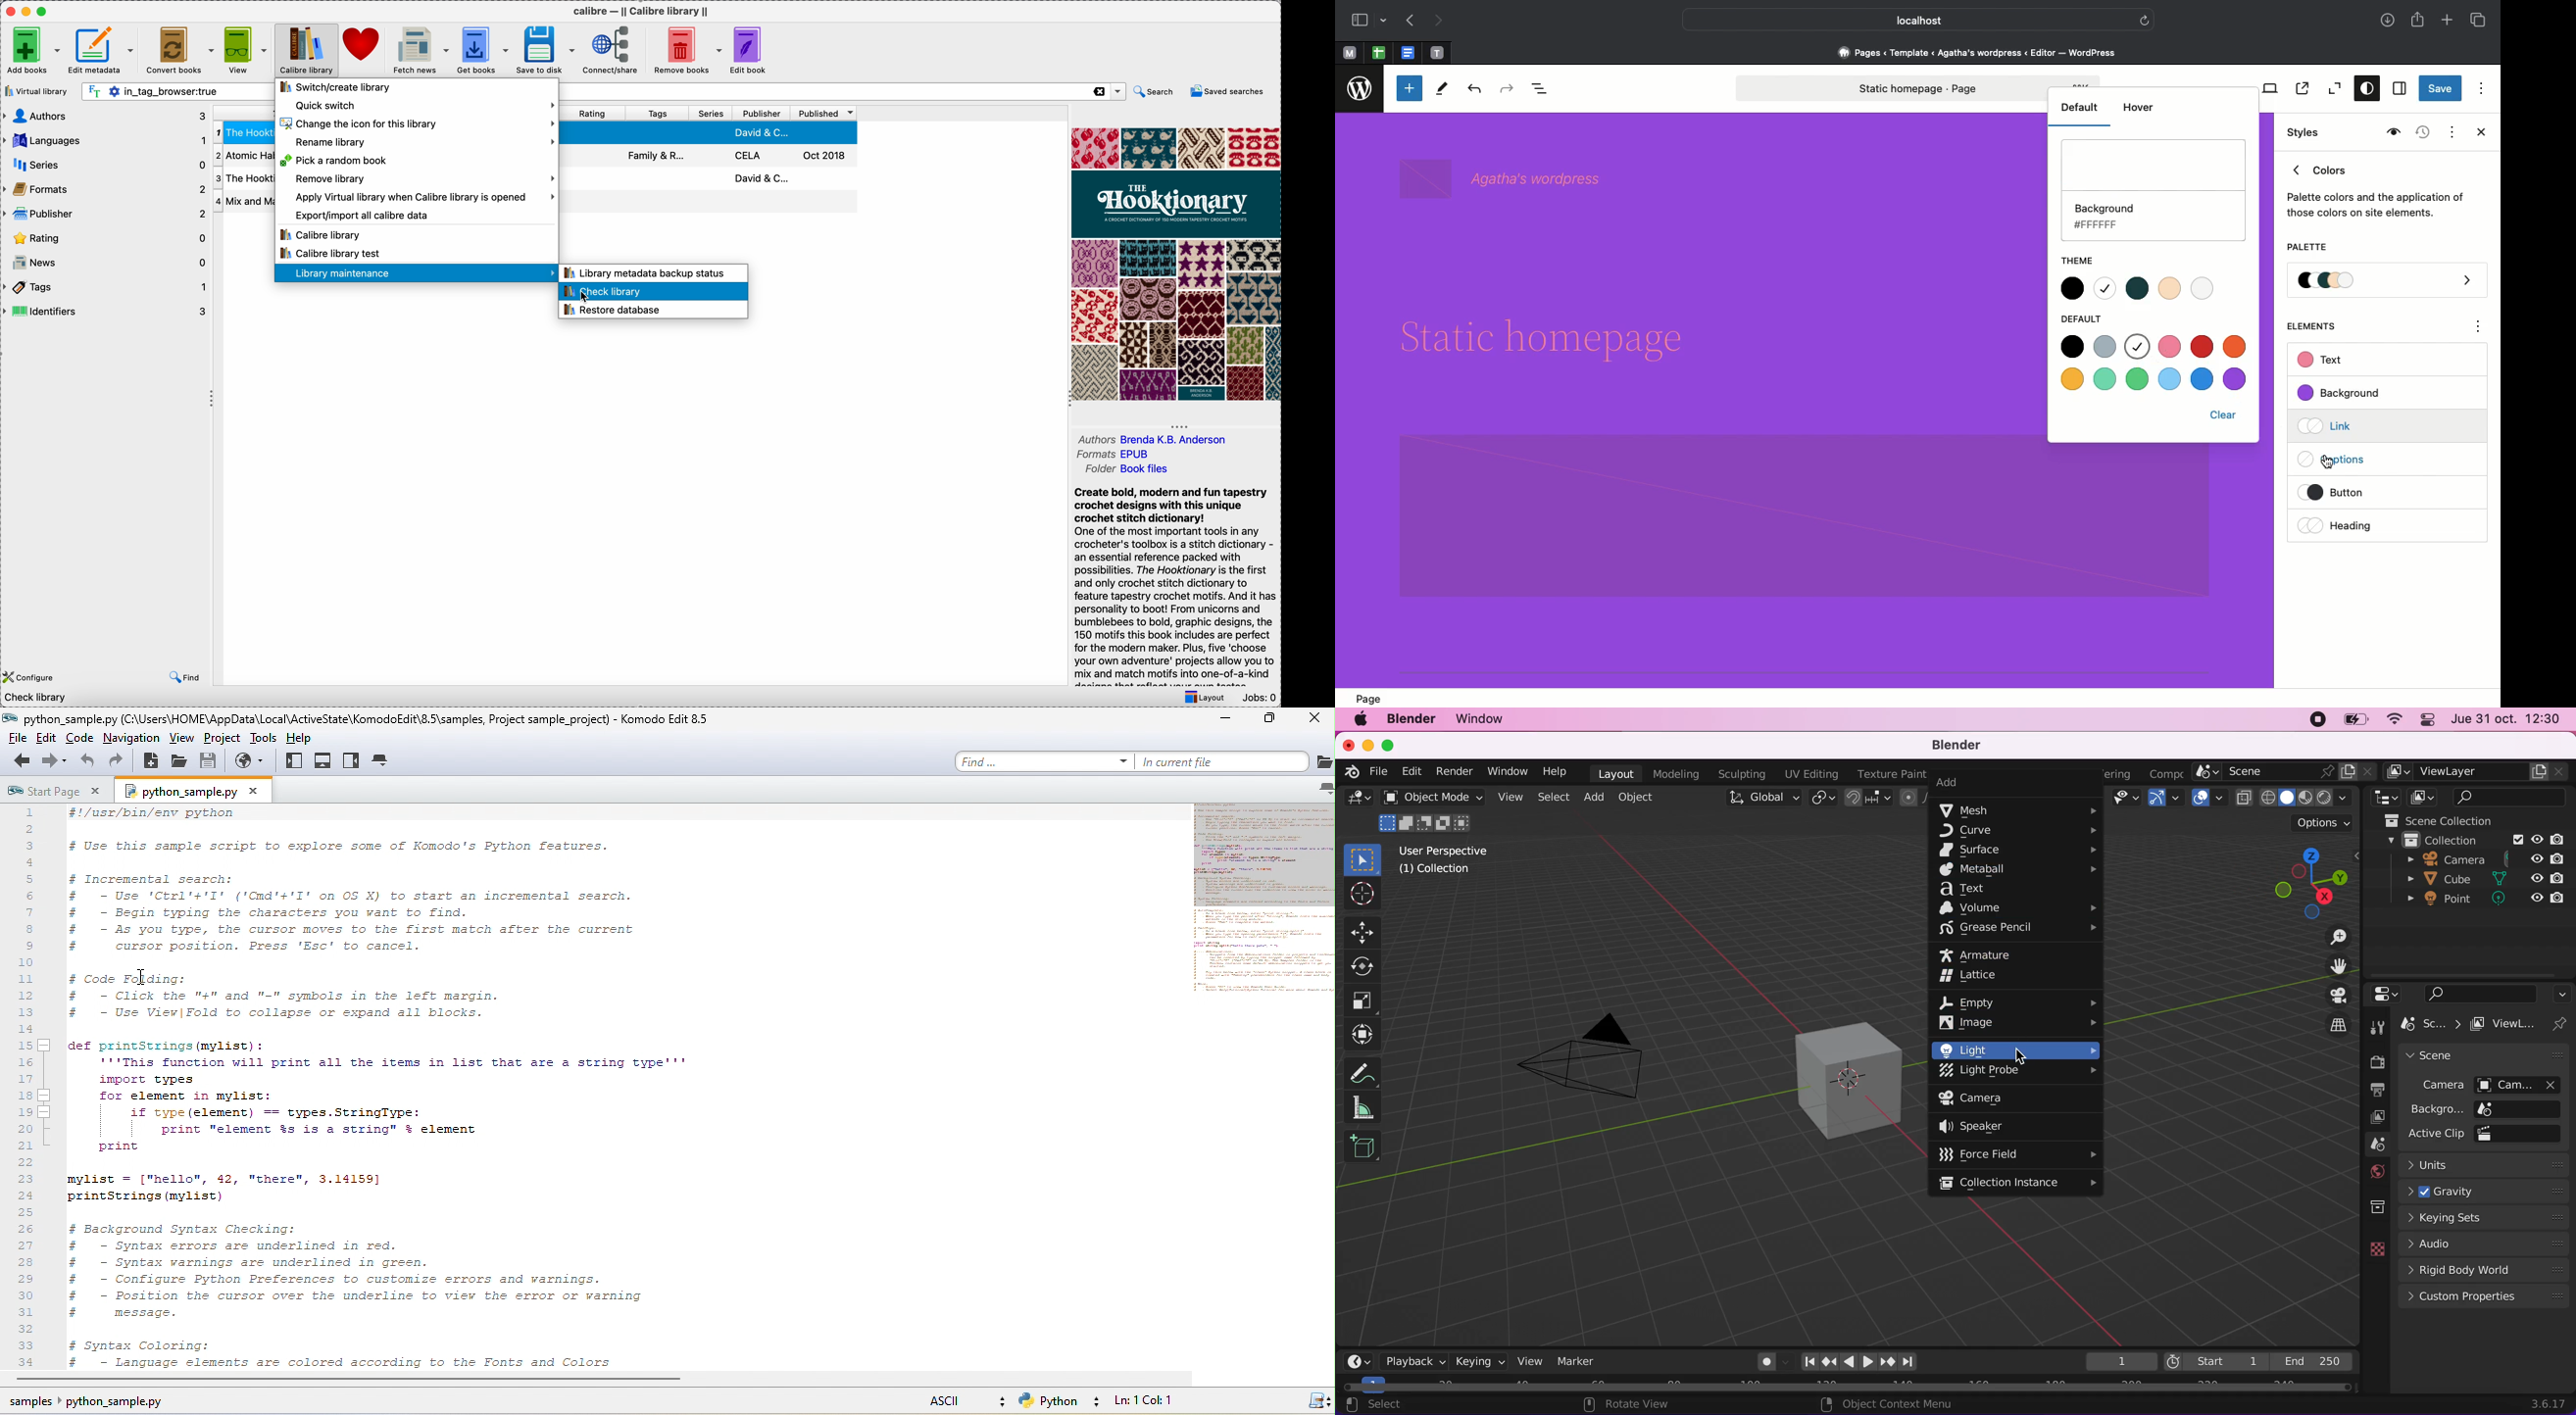  I want to click on render, so click(1455, 772).